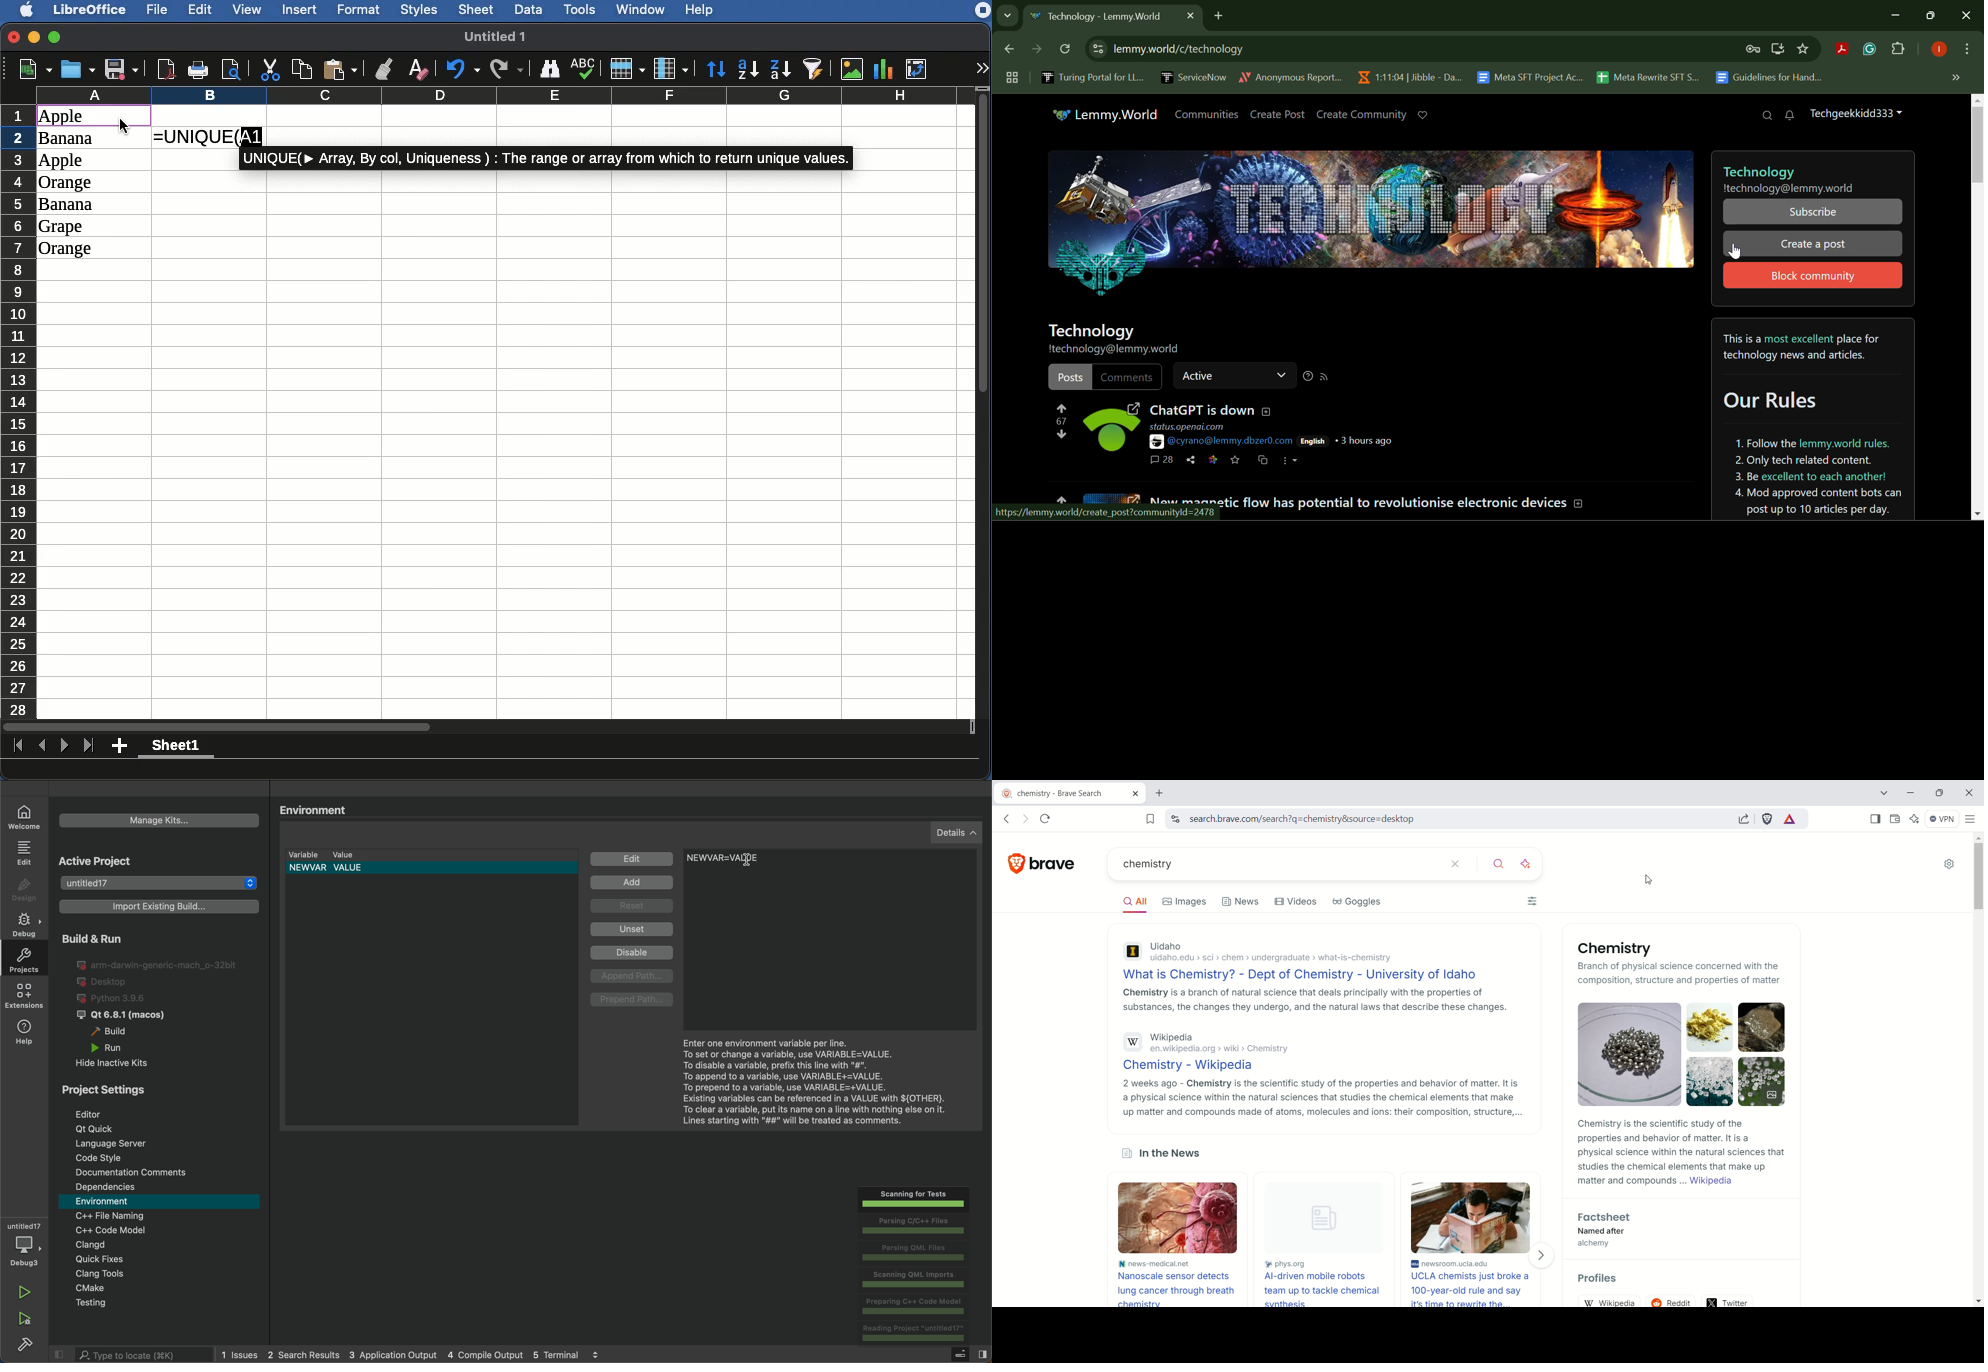 This screenshot has height=1372, width=1988. Describe the element at coordinates (71, 139) in the screenshot. I see `Banana` at that location.